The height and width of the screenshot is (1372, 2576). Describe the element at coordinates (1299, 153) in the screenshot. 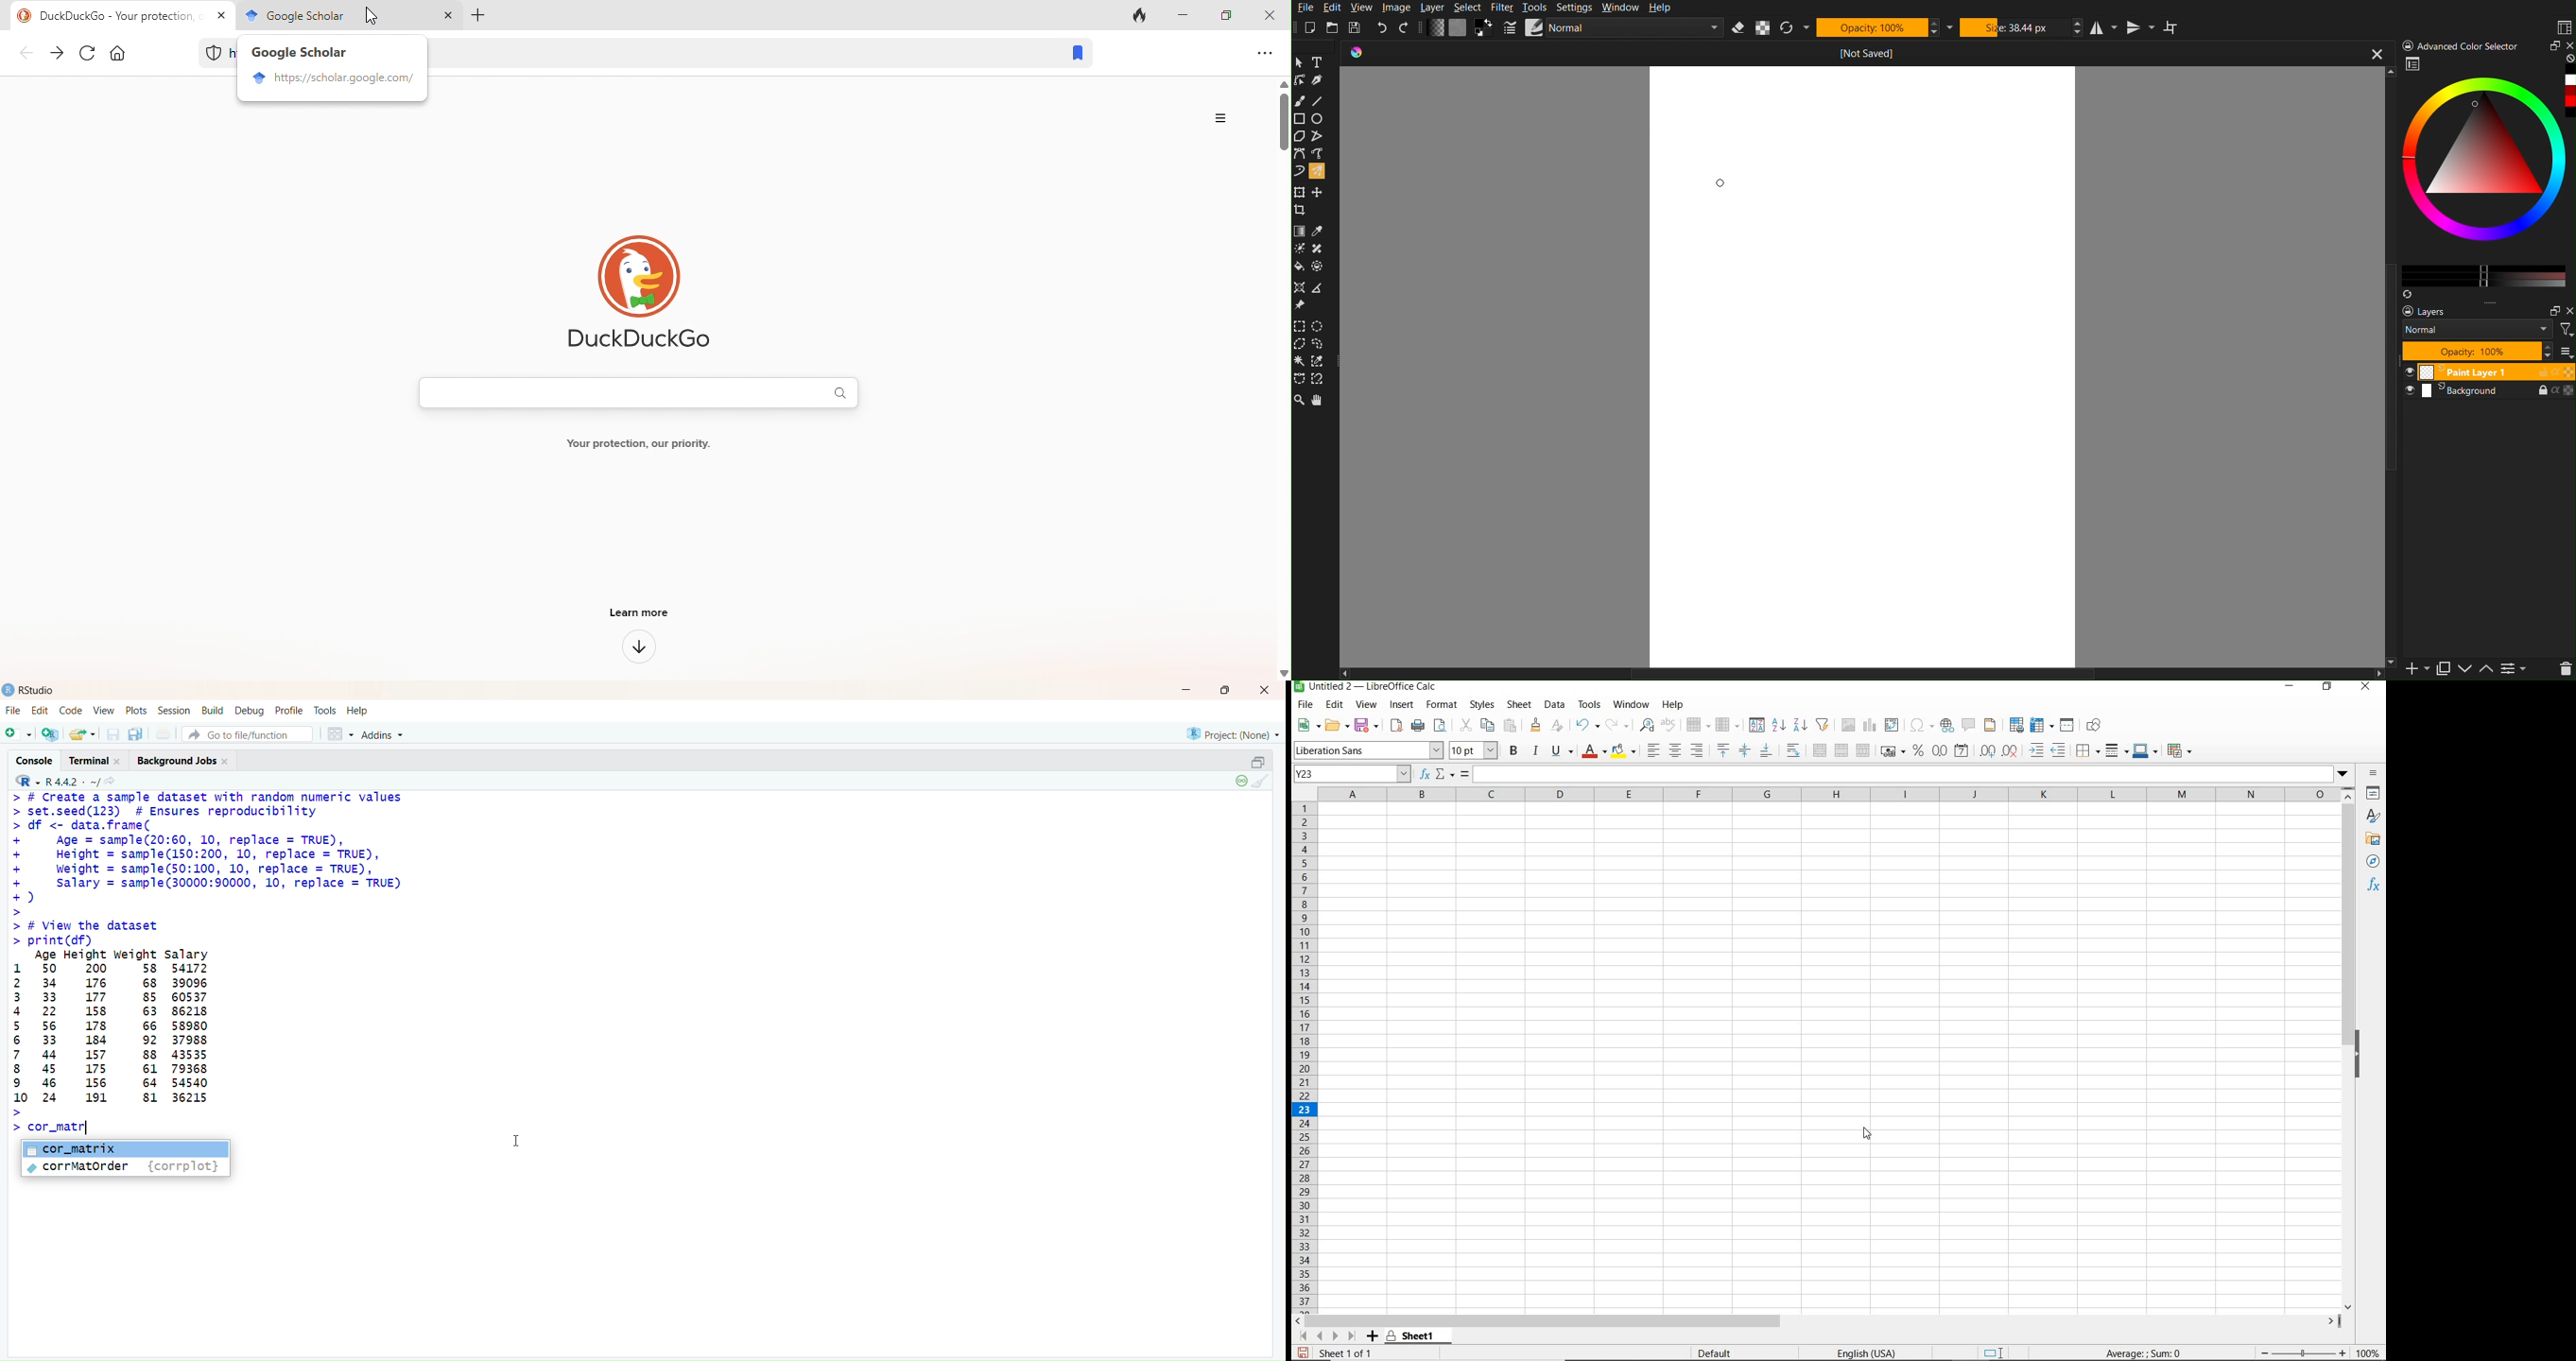

I see `Bezier Curve` at that location.